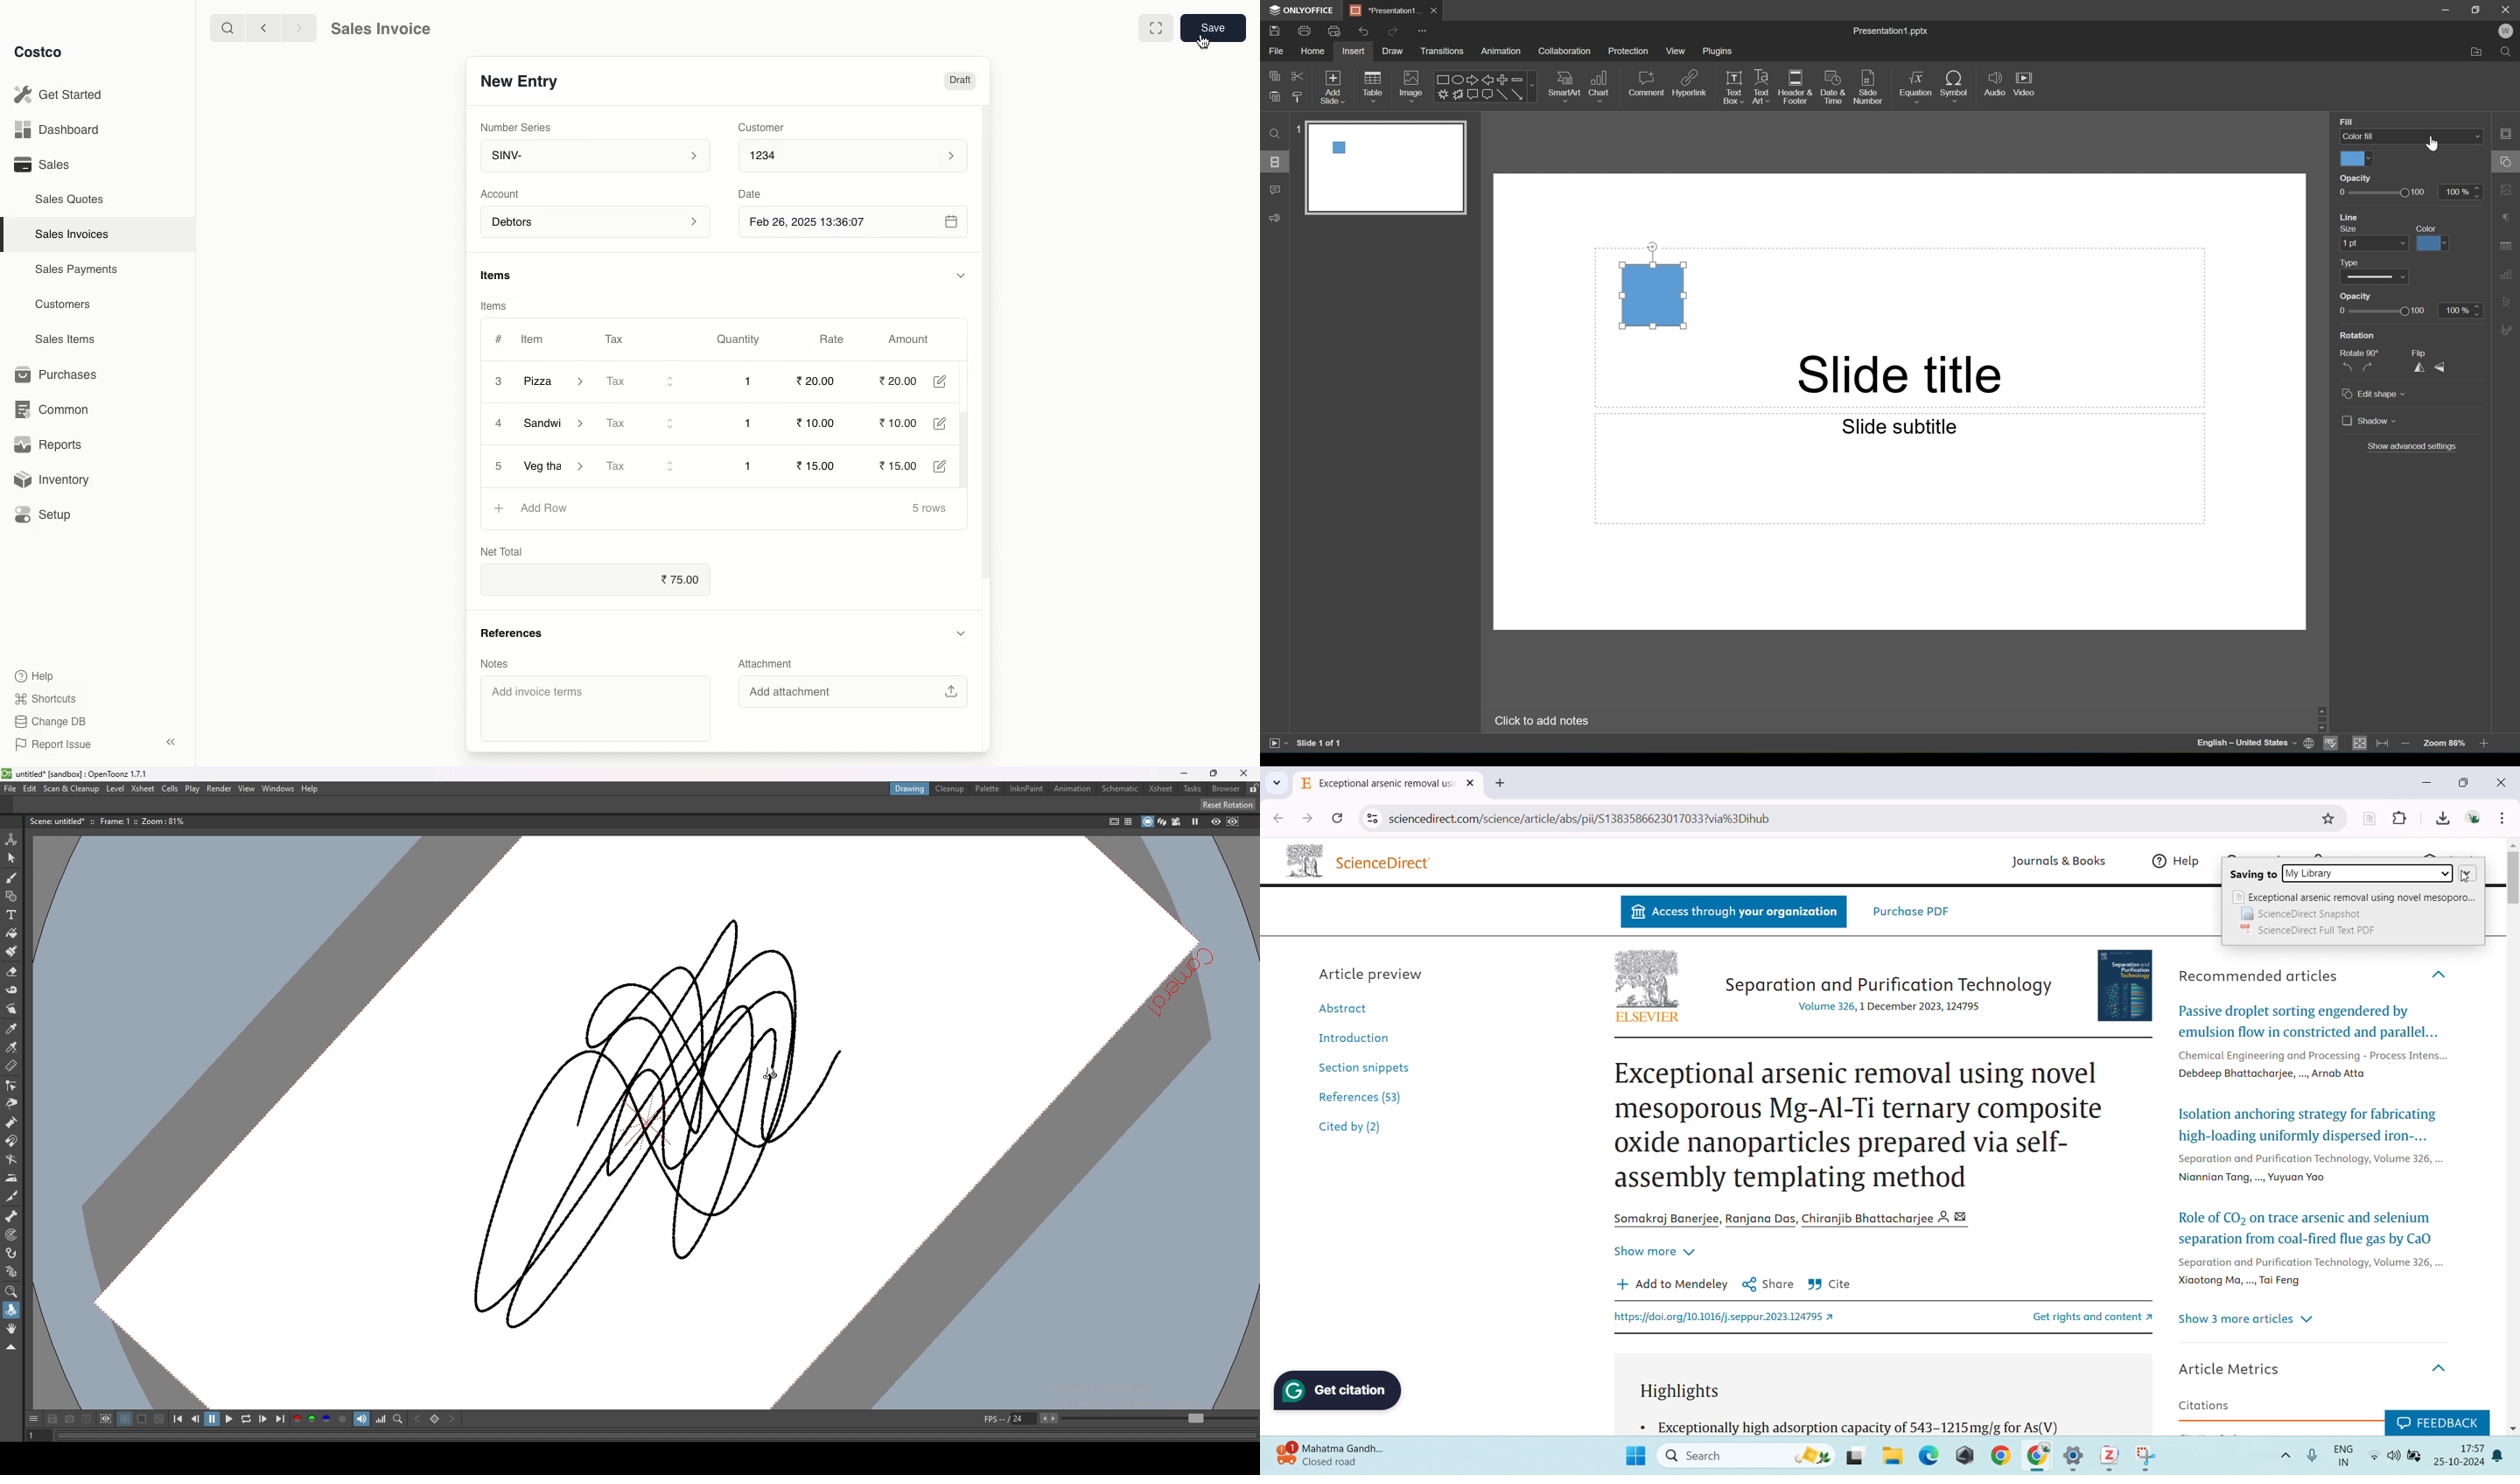  I want to click on Inventory, so click(55, 478).